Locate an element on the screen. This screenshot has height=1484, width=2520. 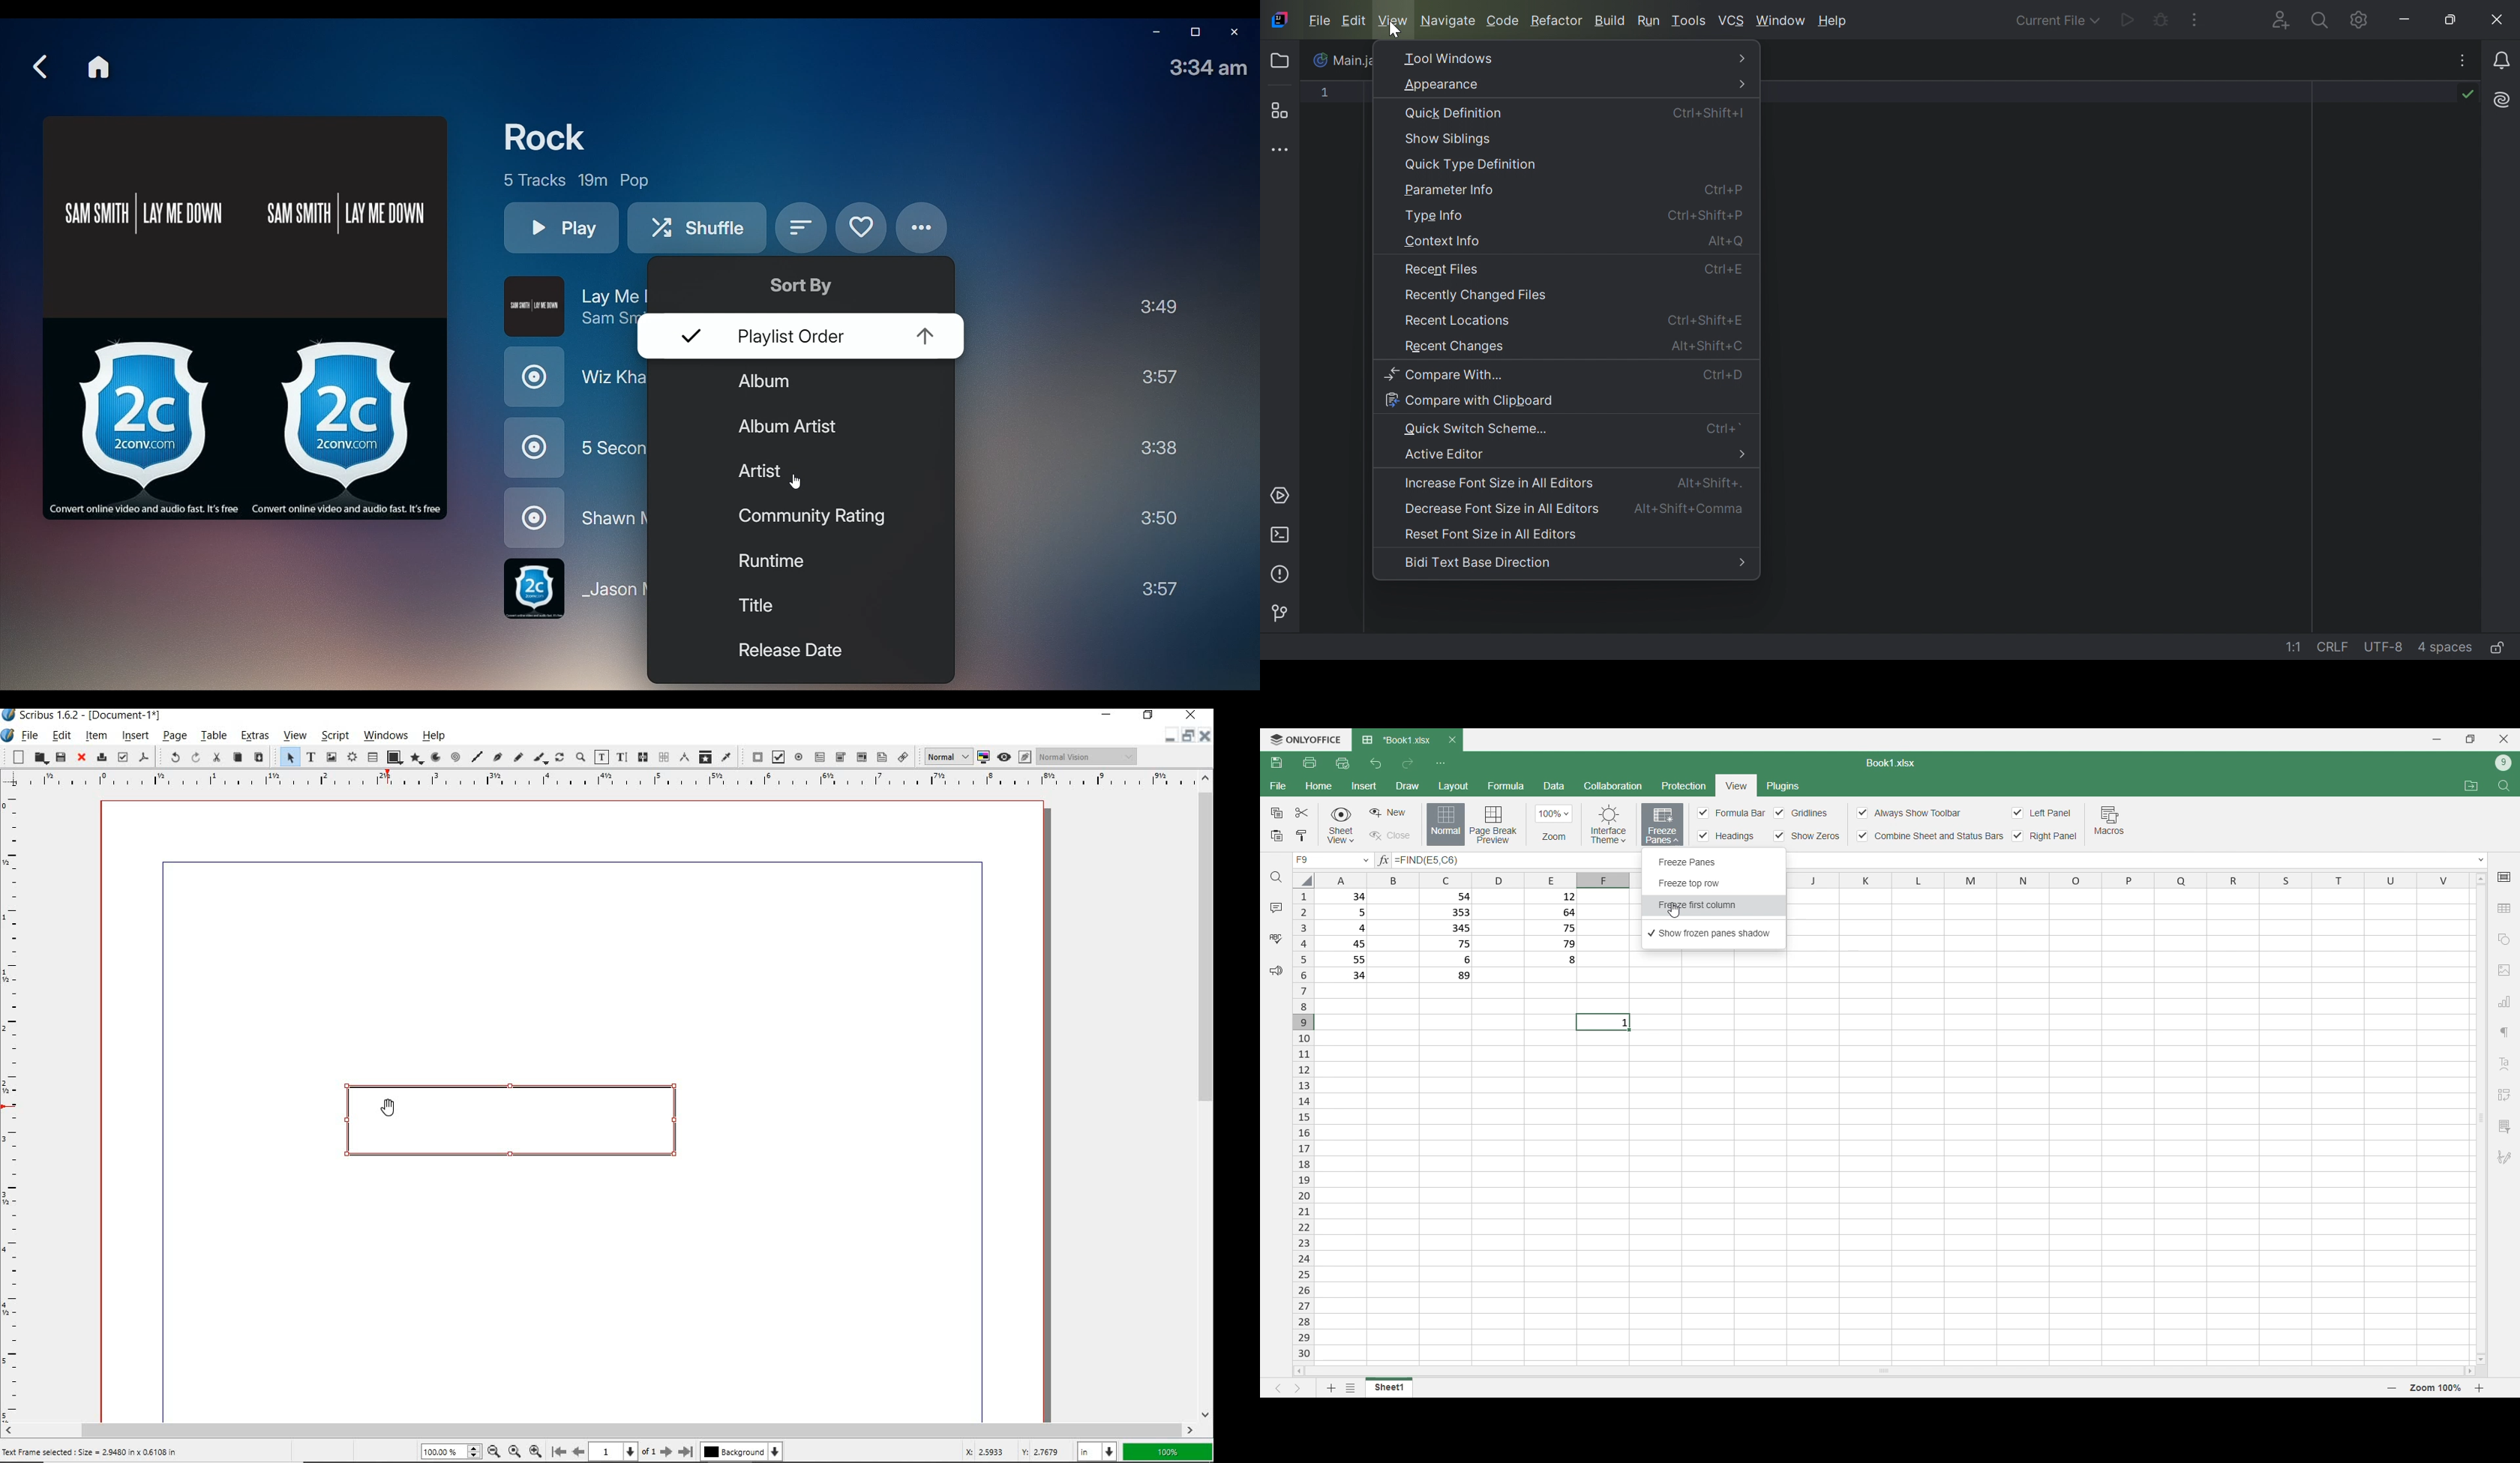
text frame is located at coordinates (310, 758).